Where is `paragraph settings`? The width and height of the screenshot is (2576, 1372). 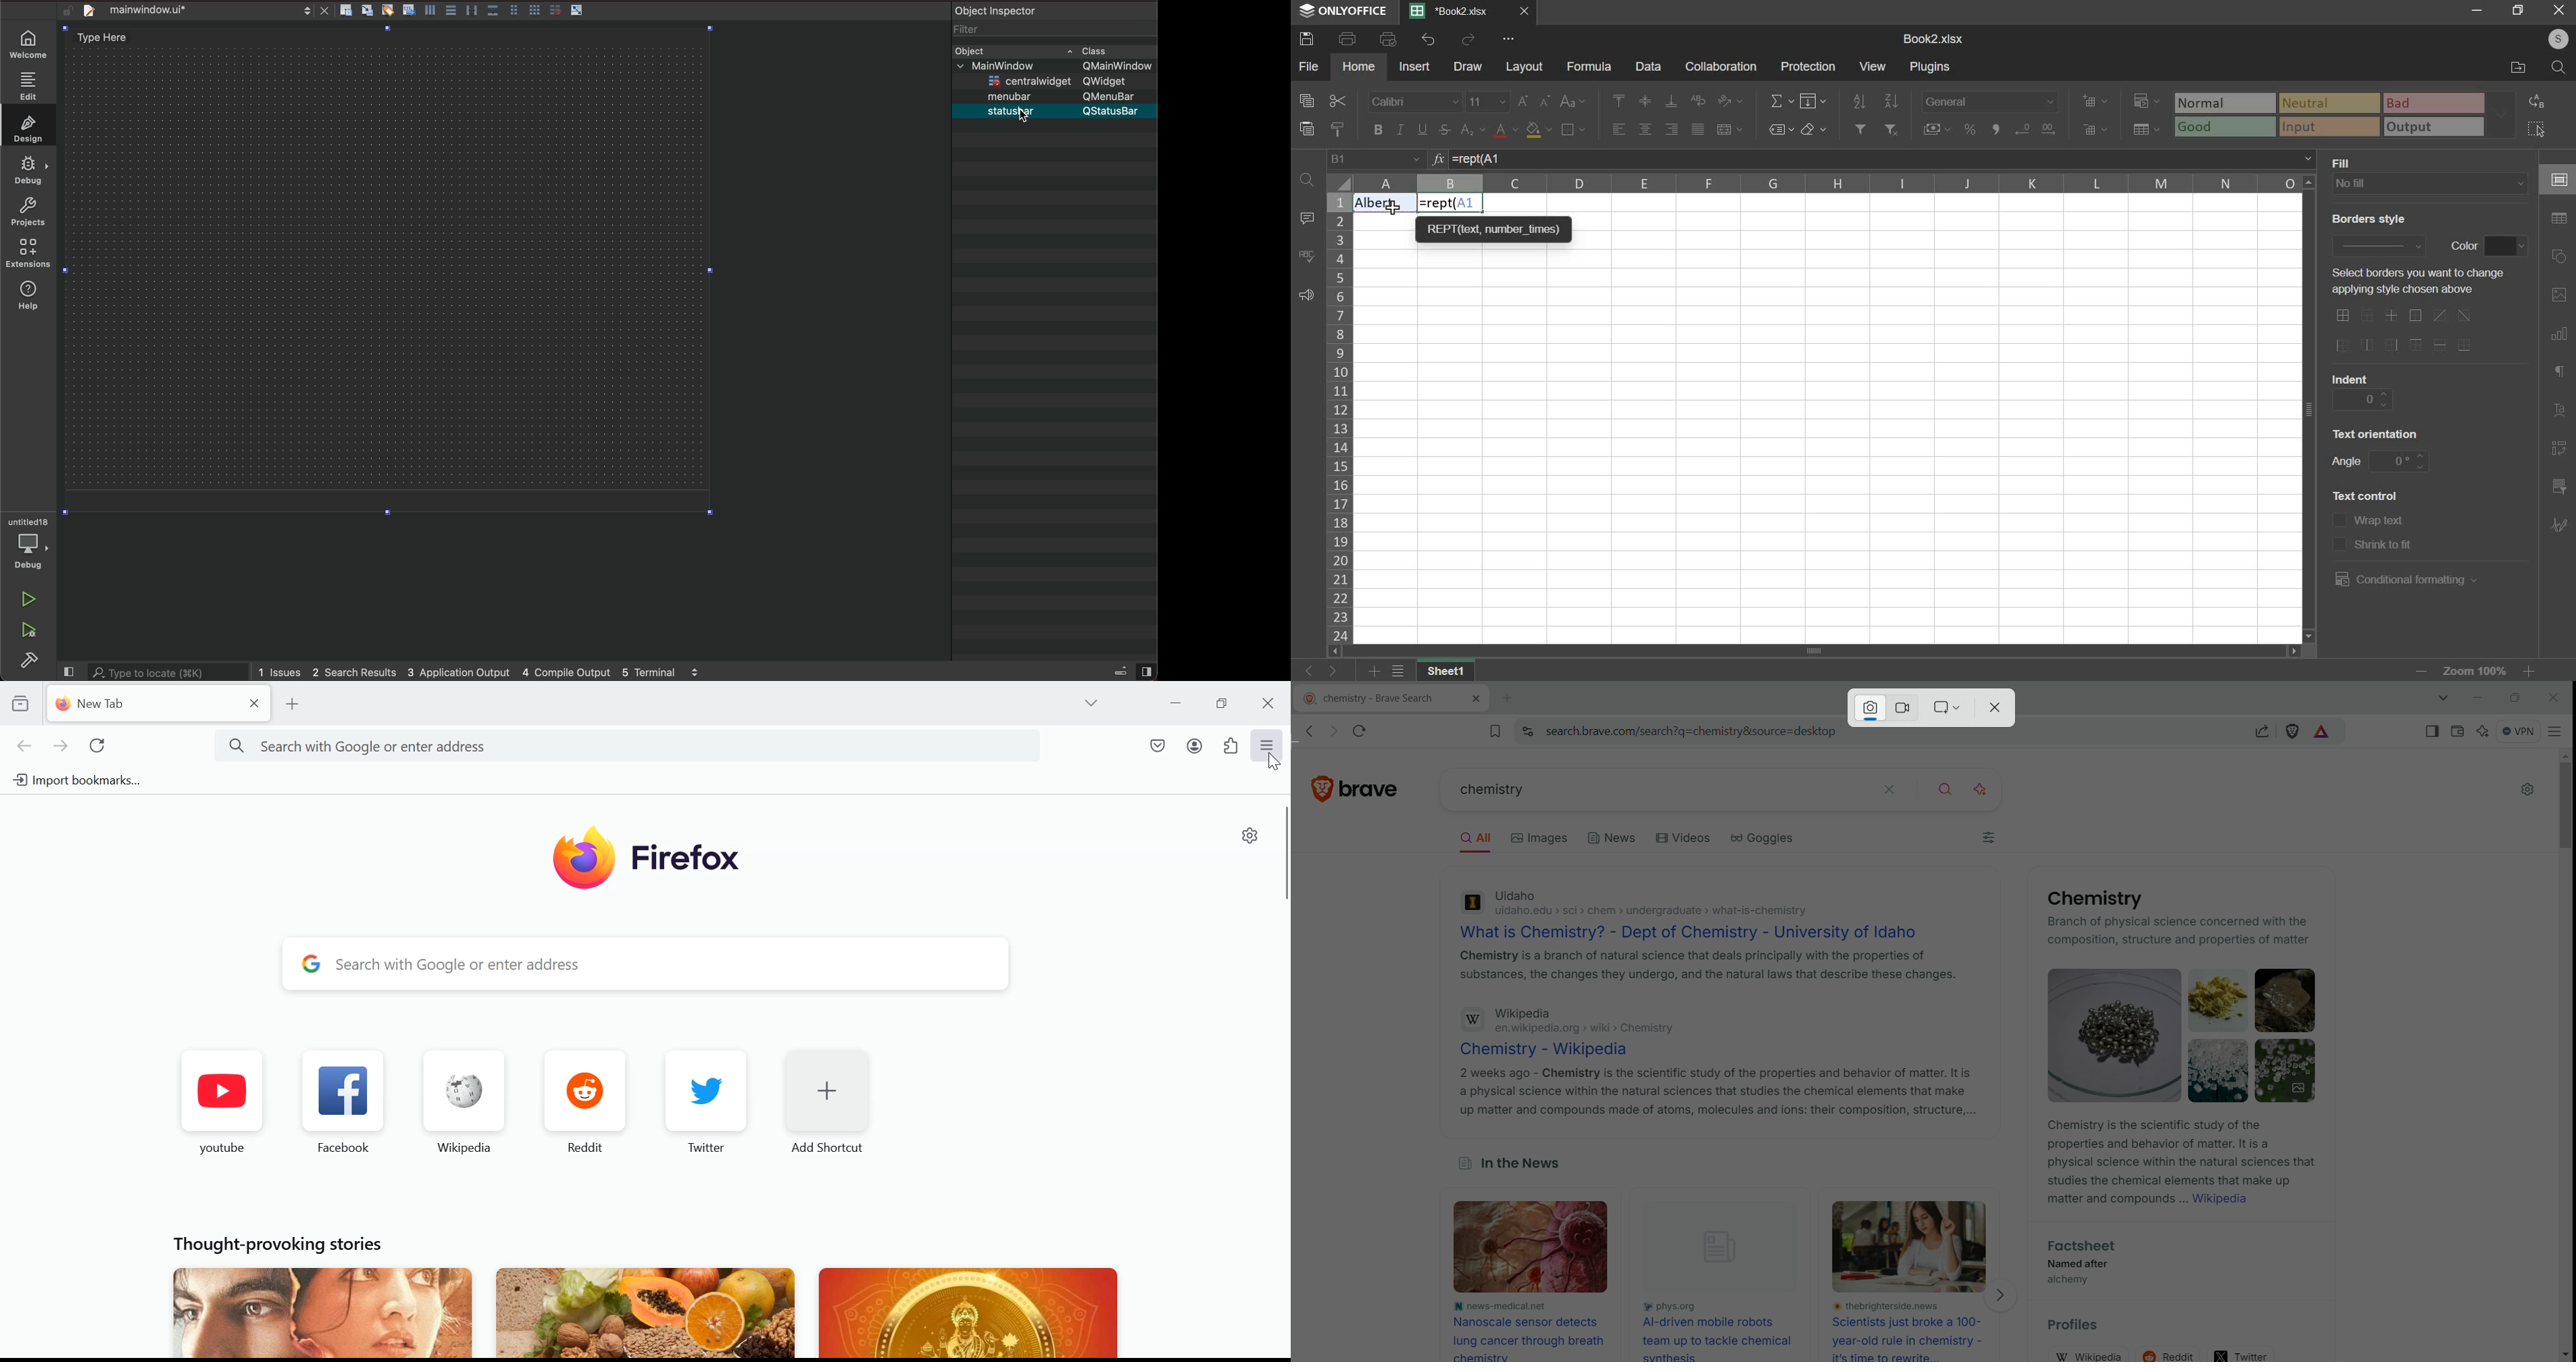
paragraph settings is located at coordinates (2563, 374).